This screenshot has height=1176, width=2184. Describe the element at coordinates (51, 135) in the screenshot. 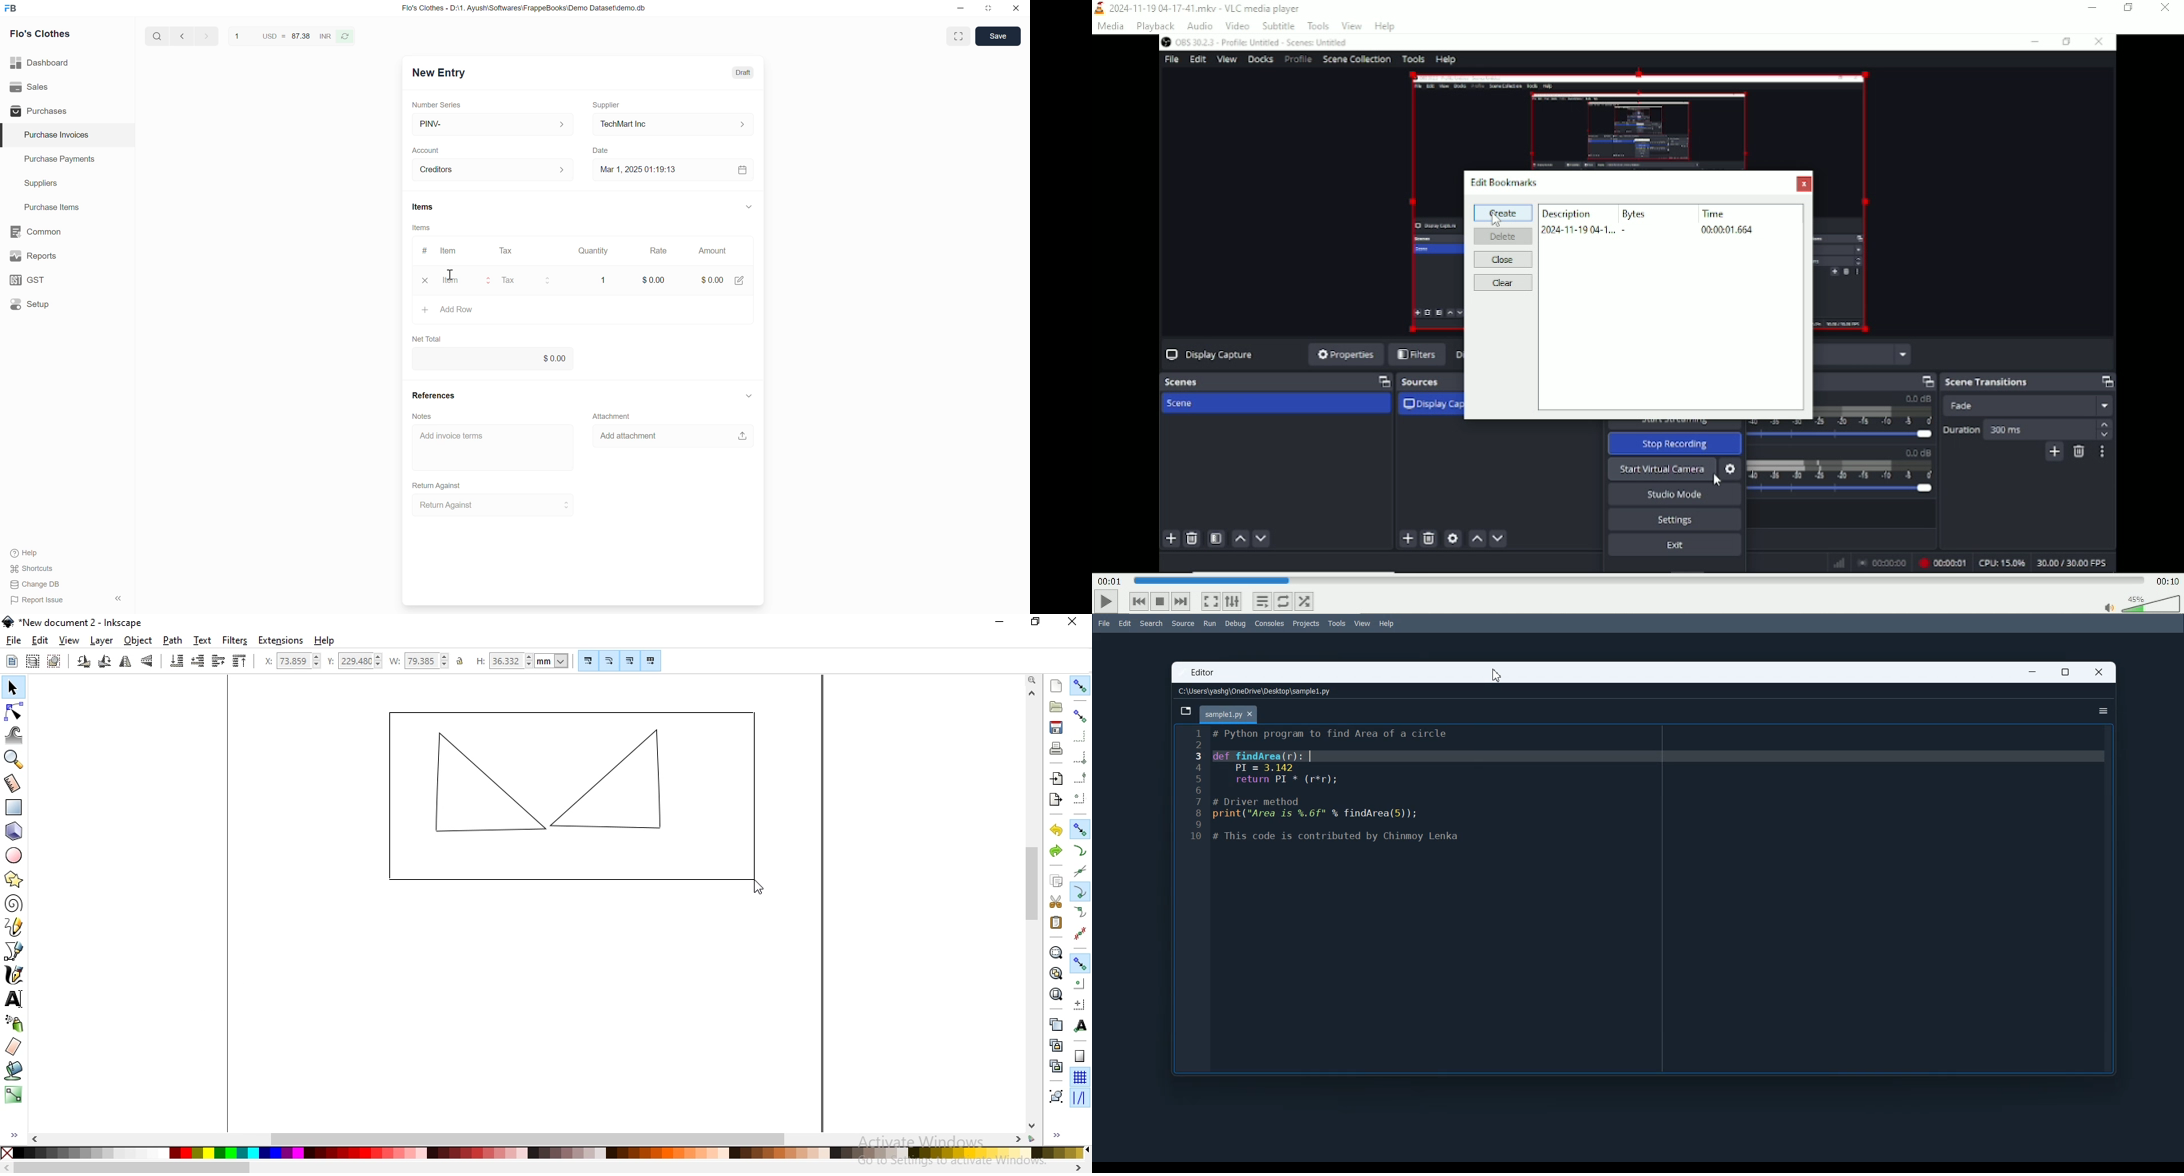

I see `Purchase Invoices` at that location.